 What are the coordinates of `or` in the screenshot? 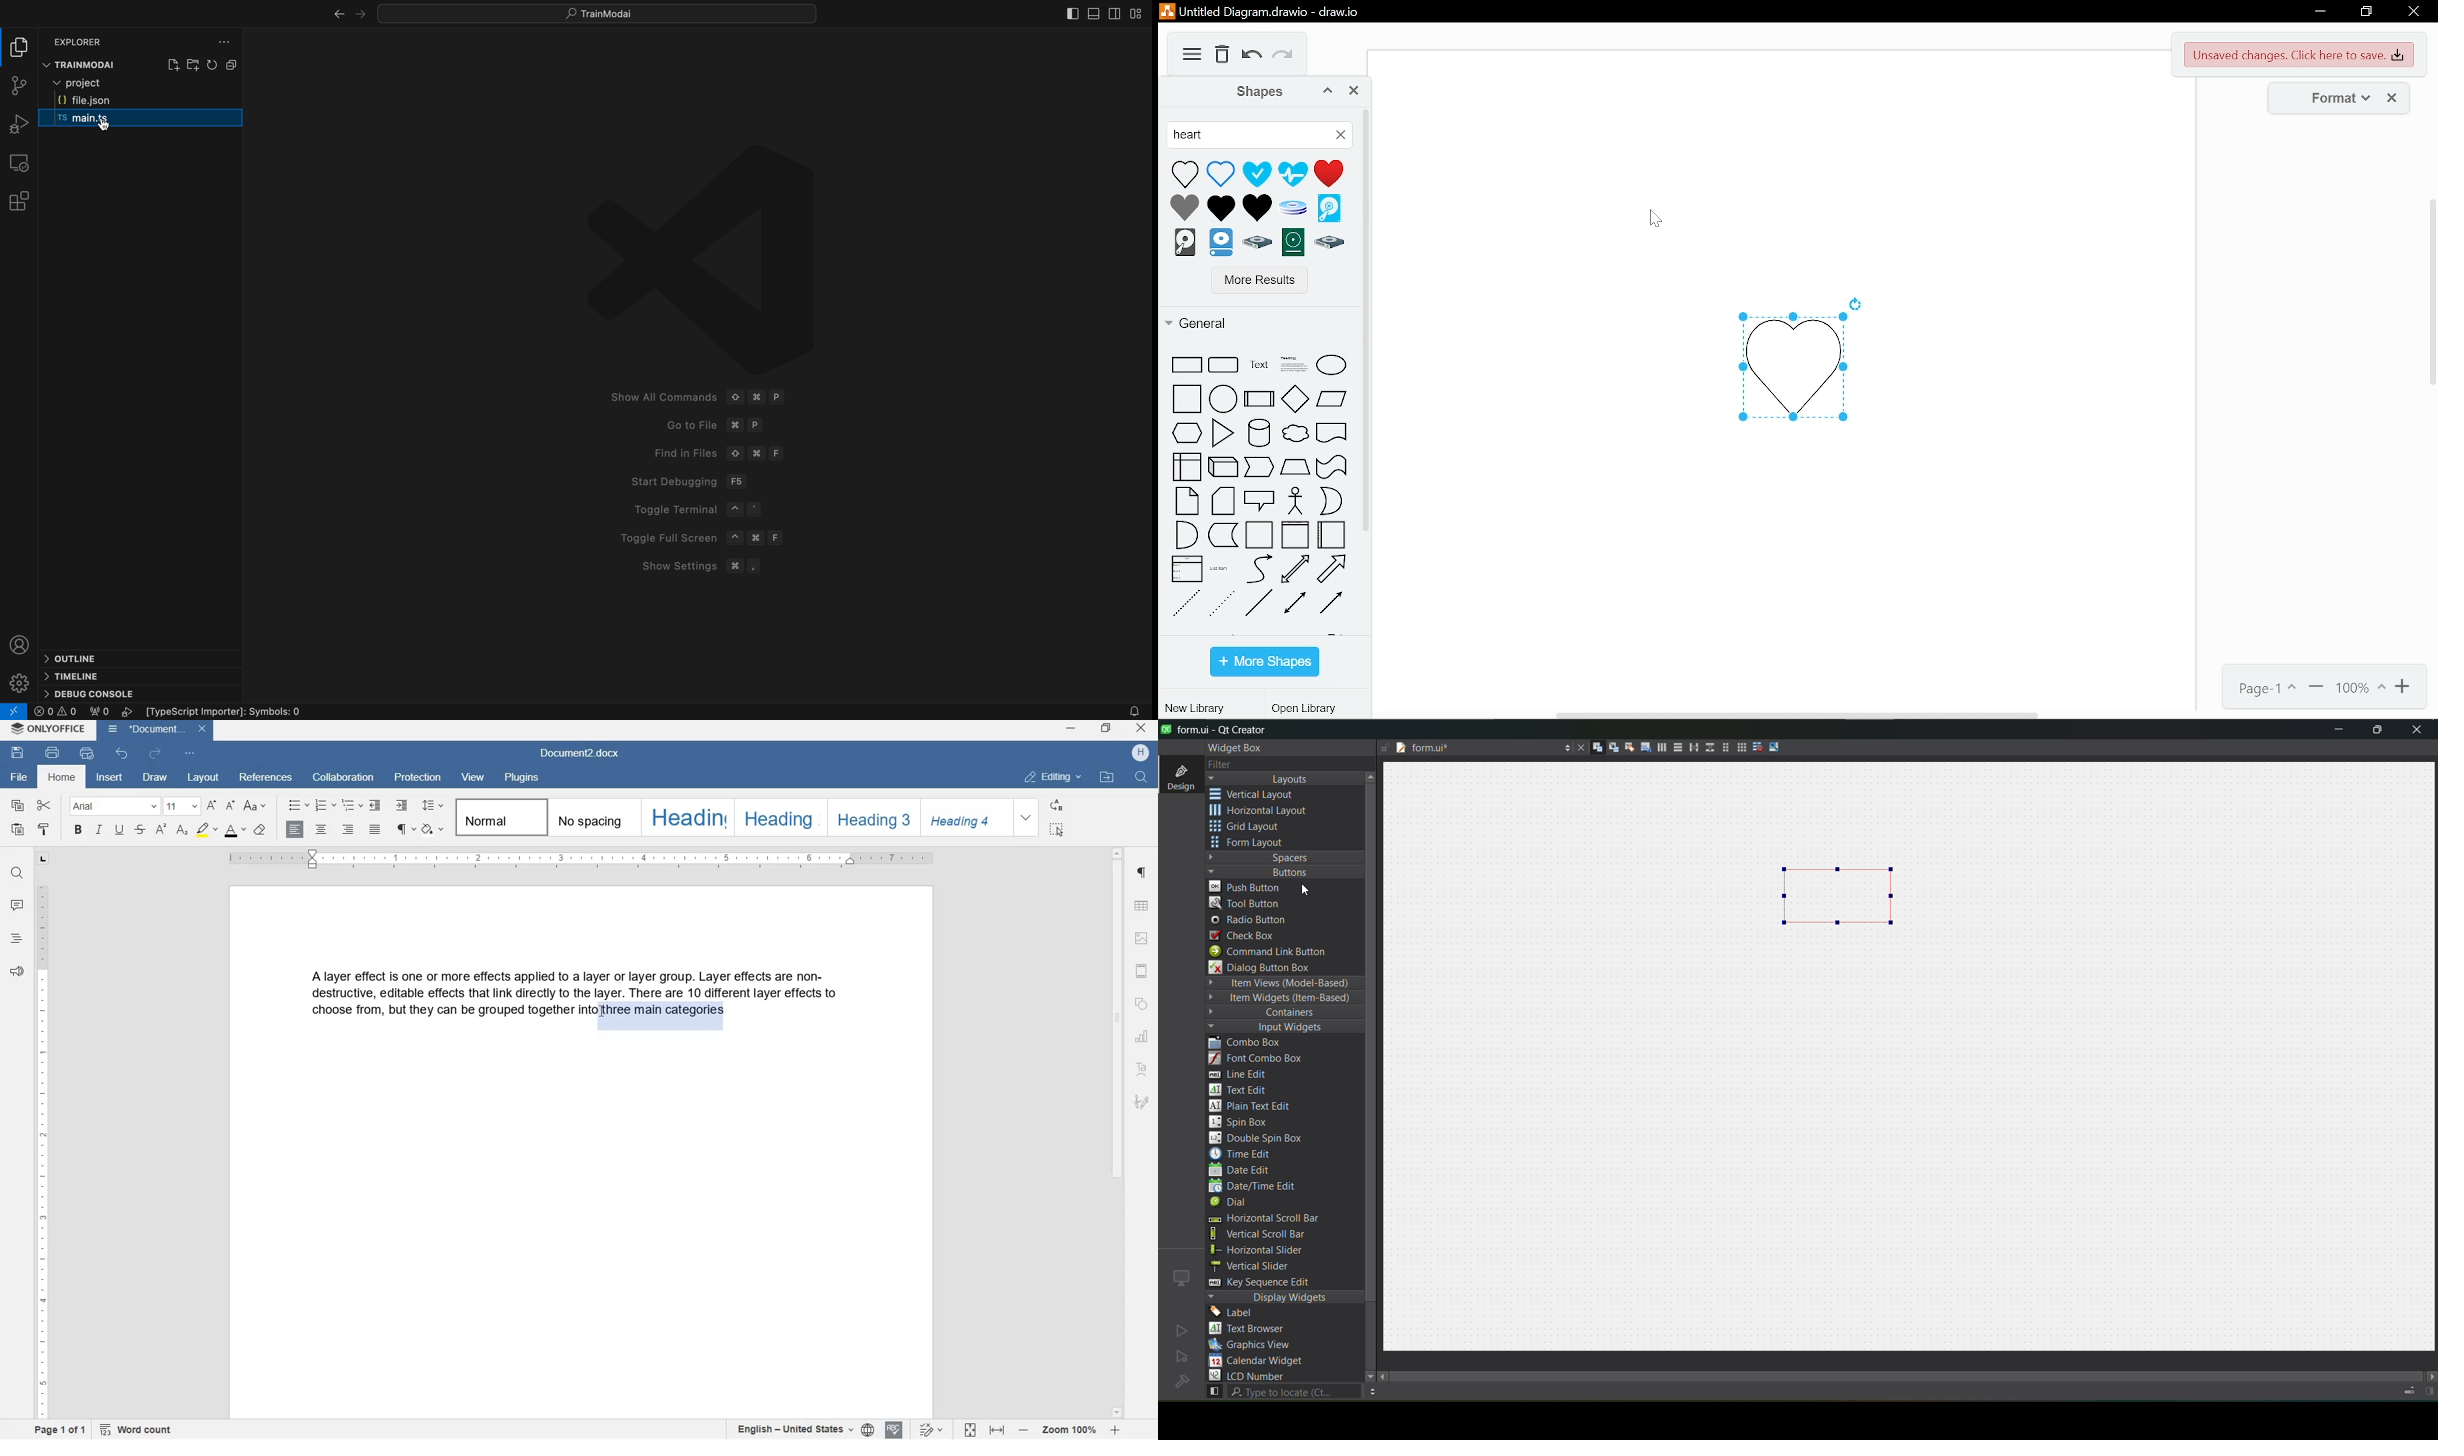 It's located at (1328, 499).